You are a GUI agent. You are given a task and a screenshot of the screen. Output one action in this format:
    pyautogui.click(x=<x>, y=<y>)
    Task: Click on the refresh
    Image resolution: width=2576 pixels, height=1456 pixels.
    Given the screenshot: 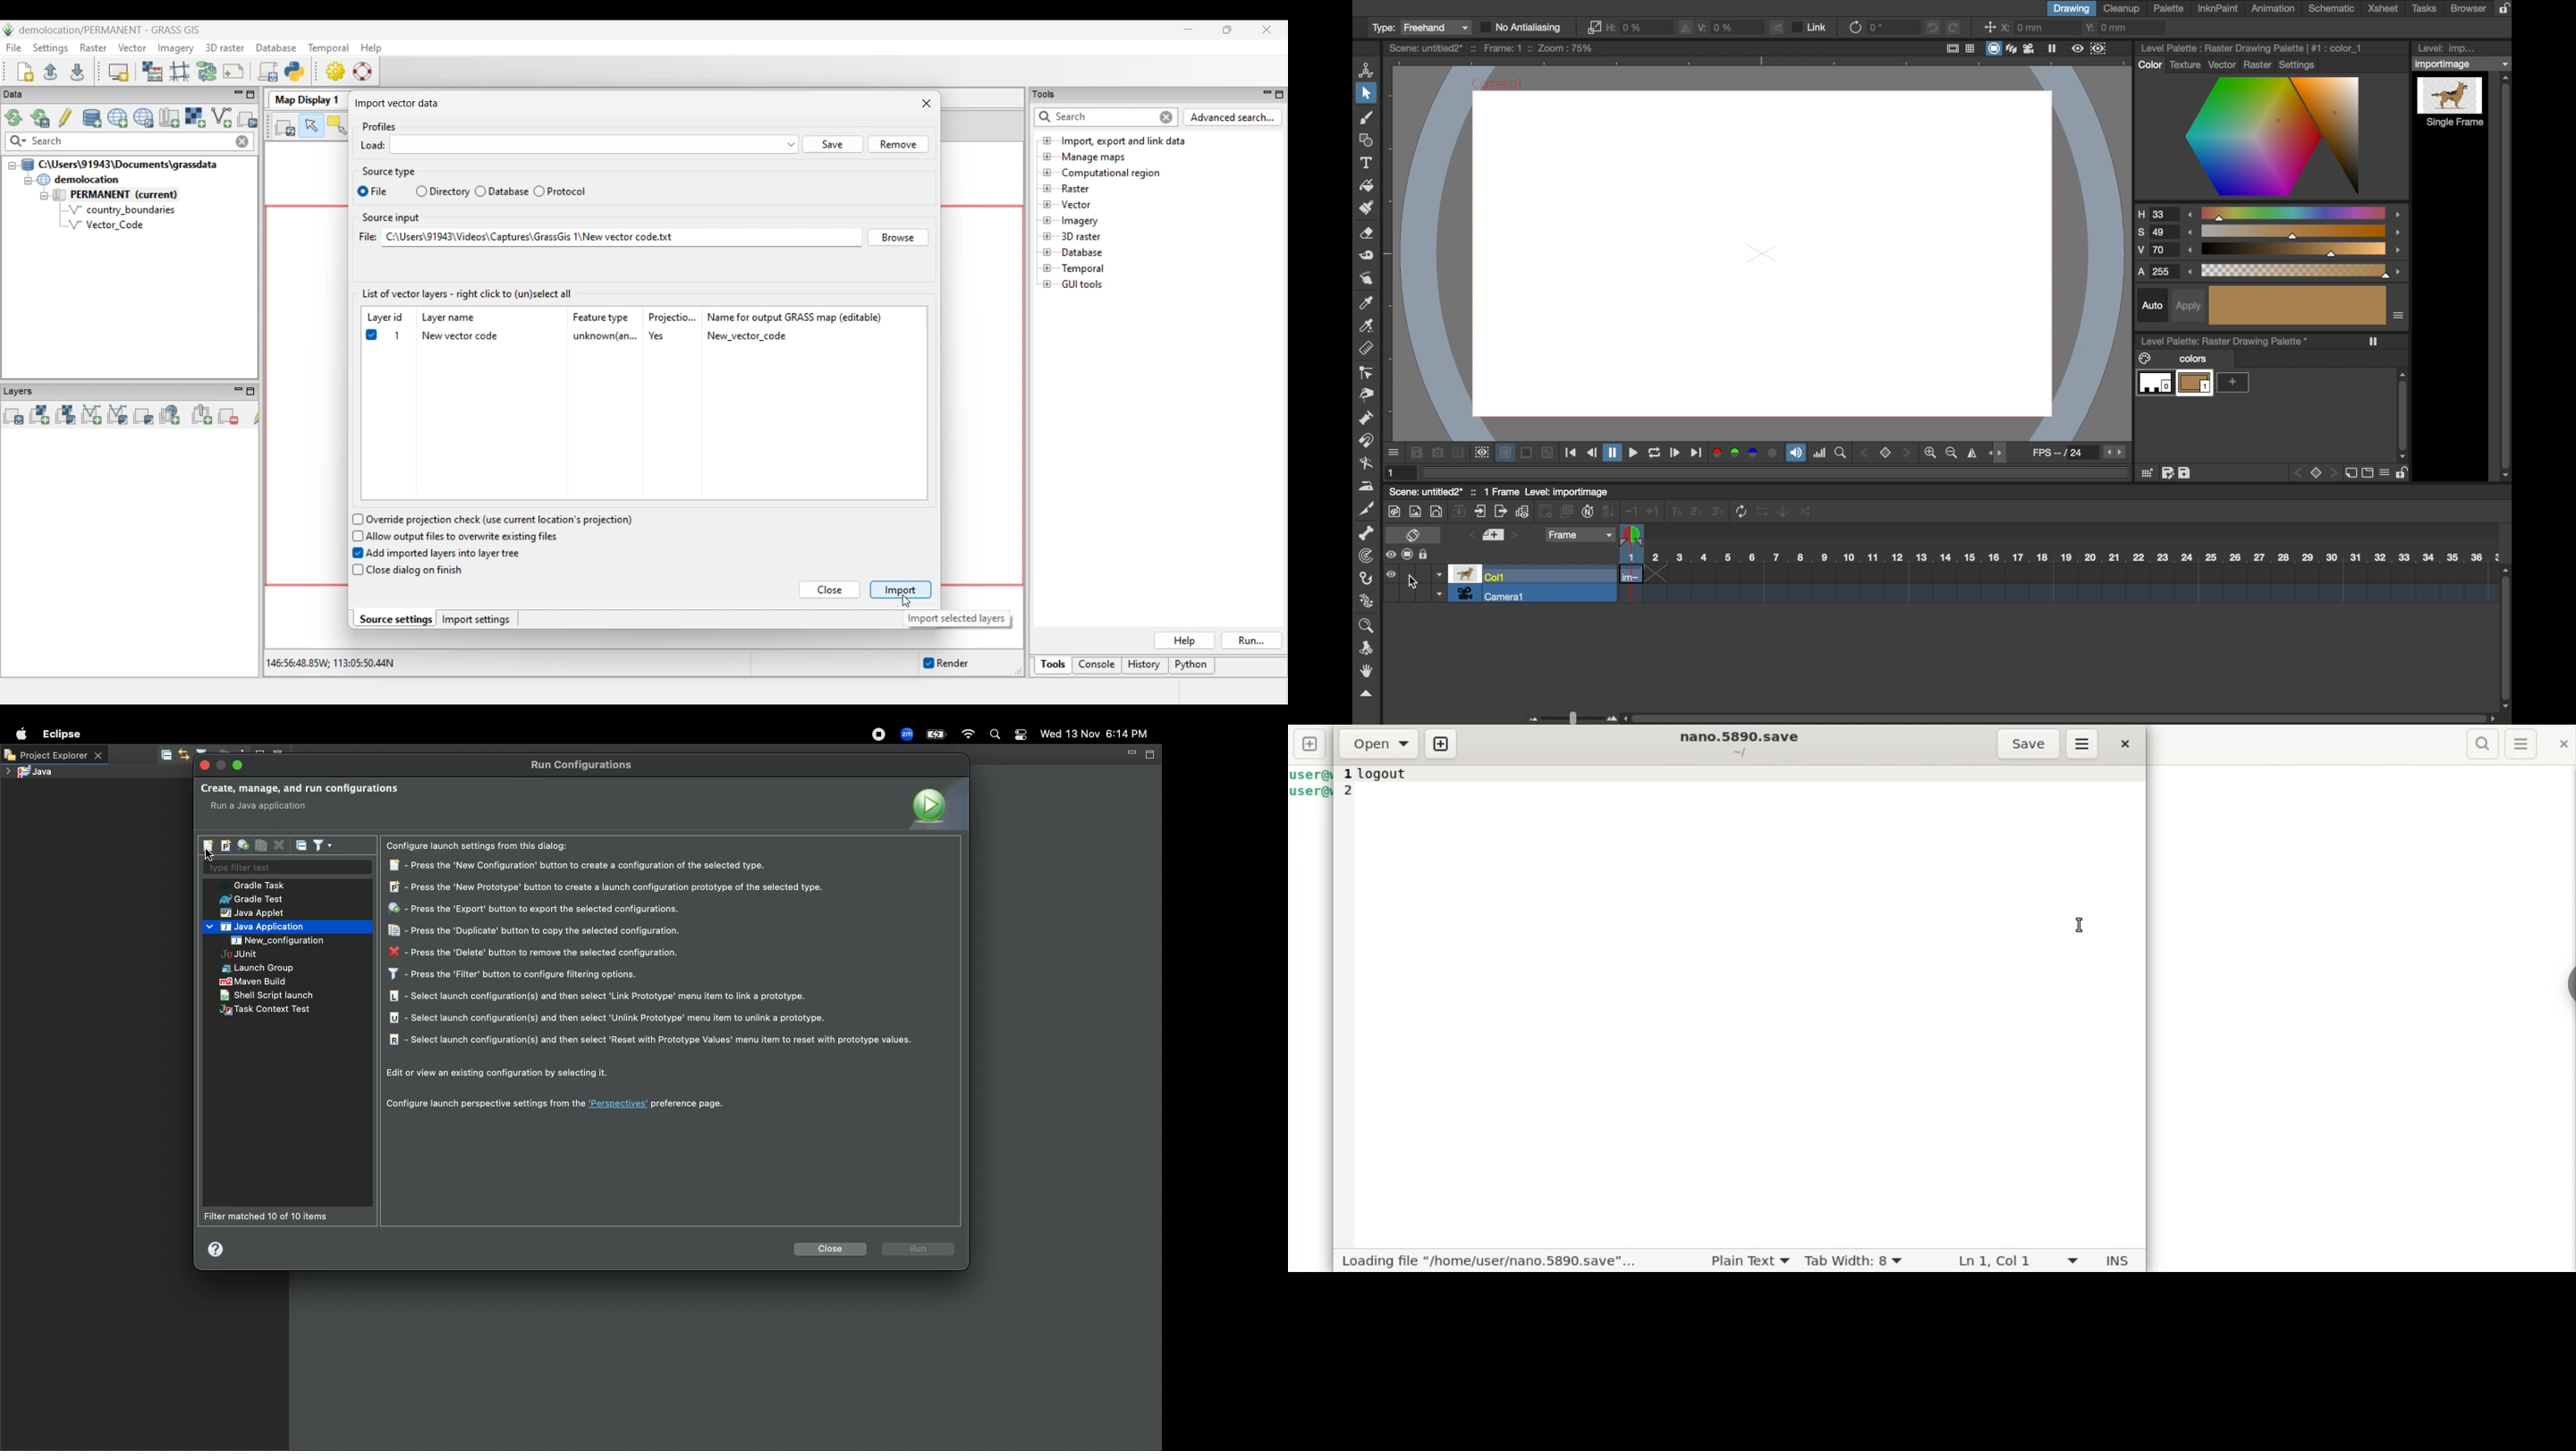 What is the action you would take?
    pyautogui.click(x=1854, y=28)
    